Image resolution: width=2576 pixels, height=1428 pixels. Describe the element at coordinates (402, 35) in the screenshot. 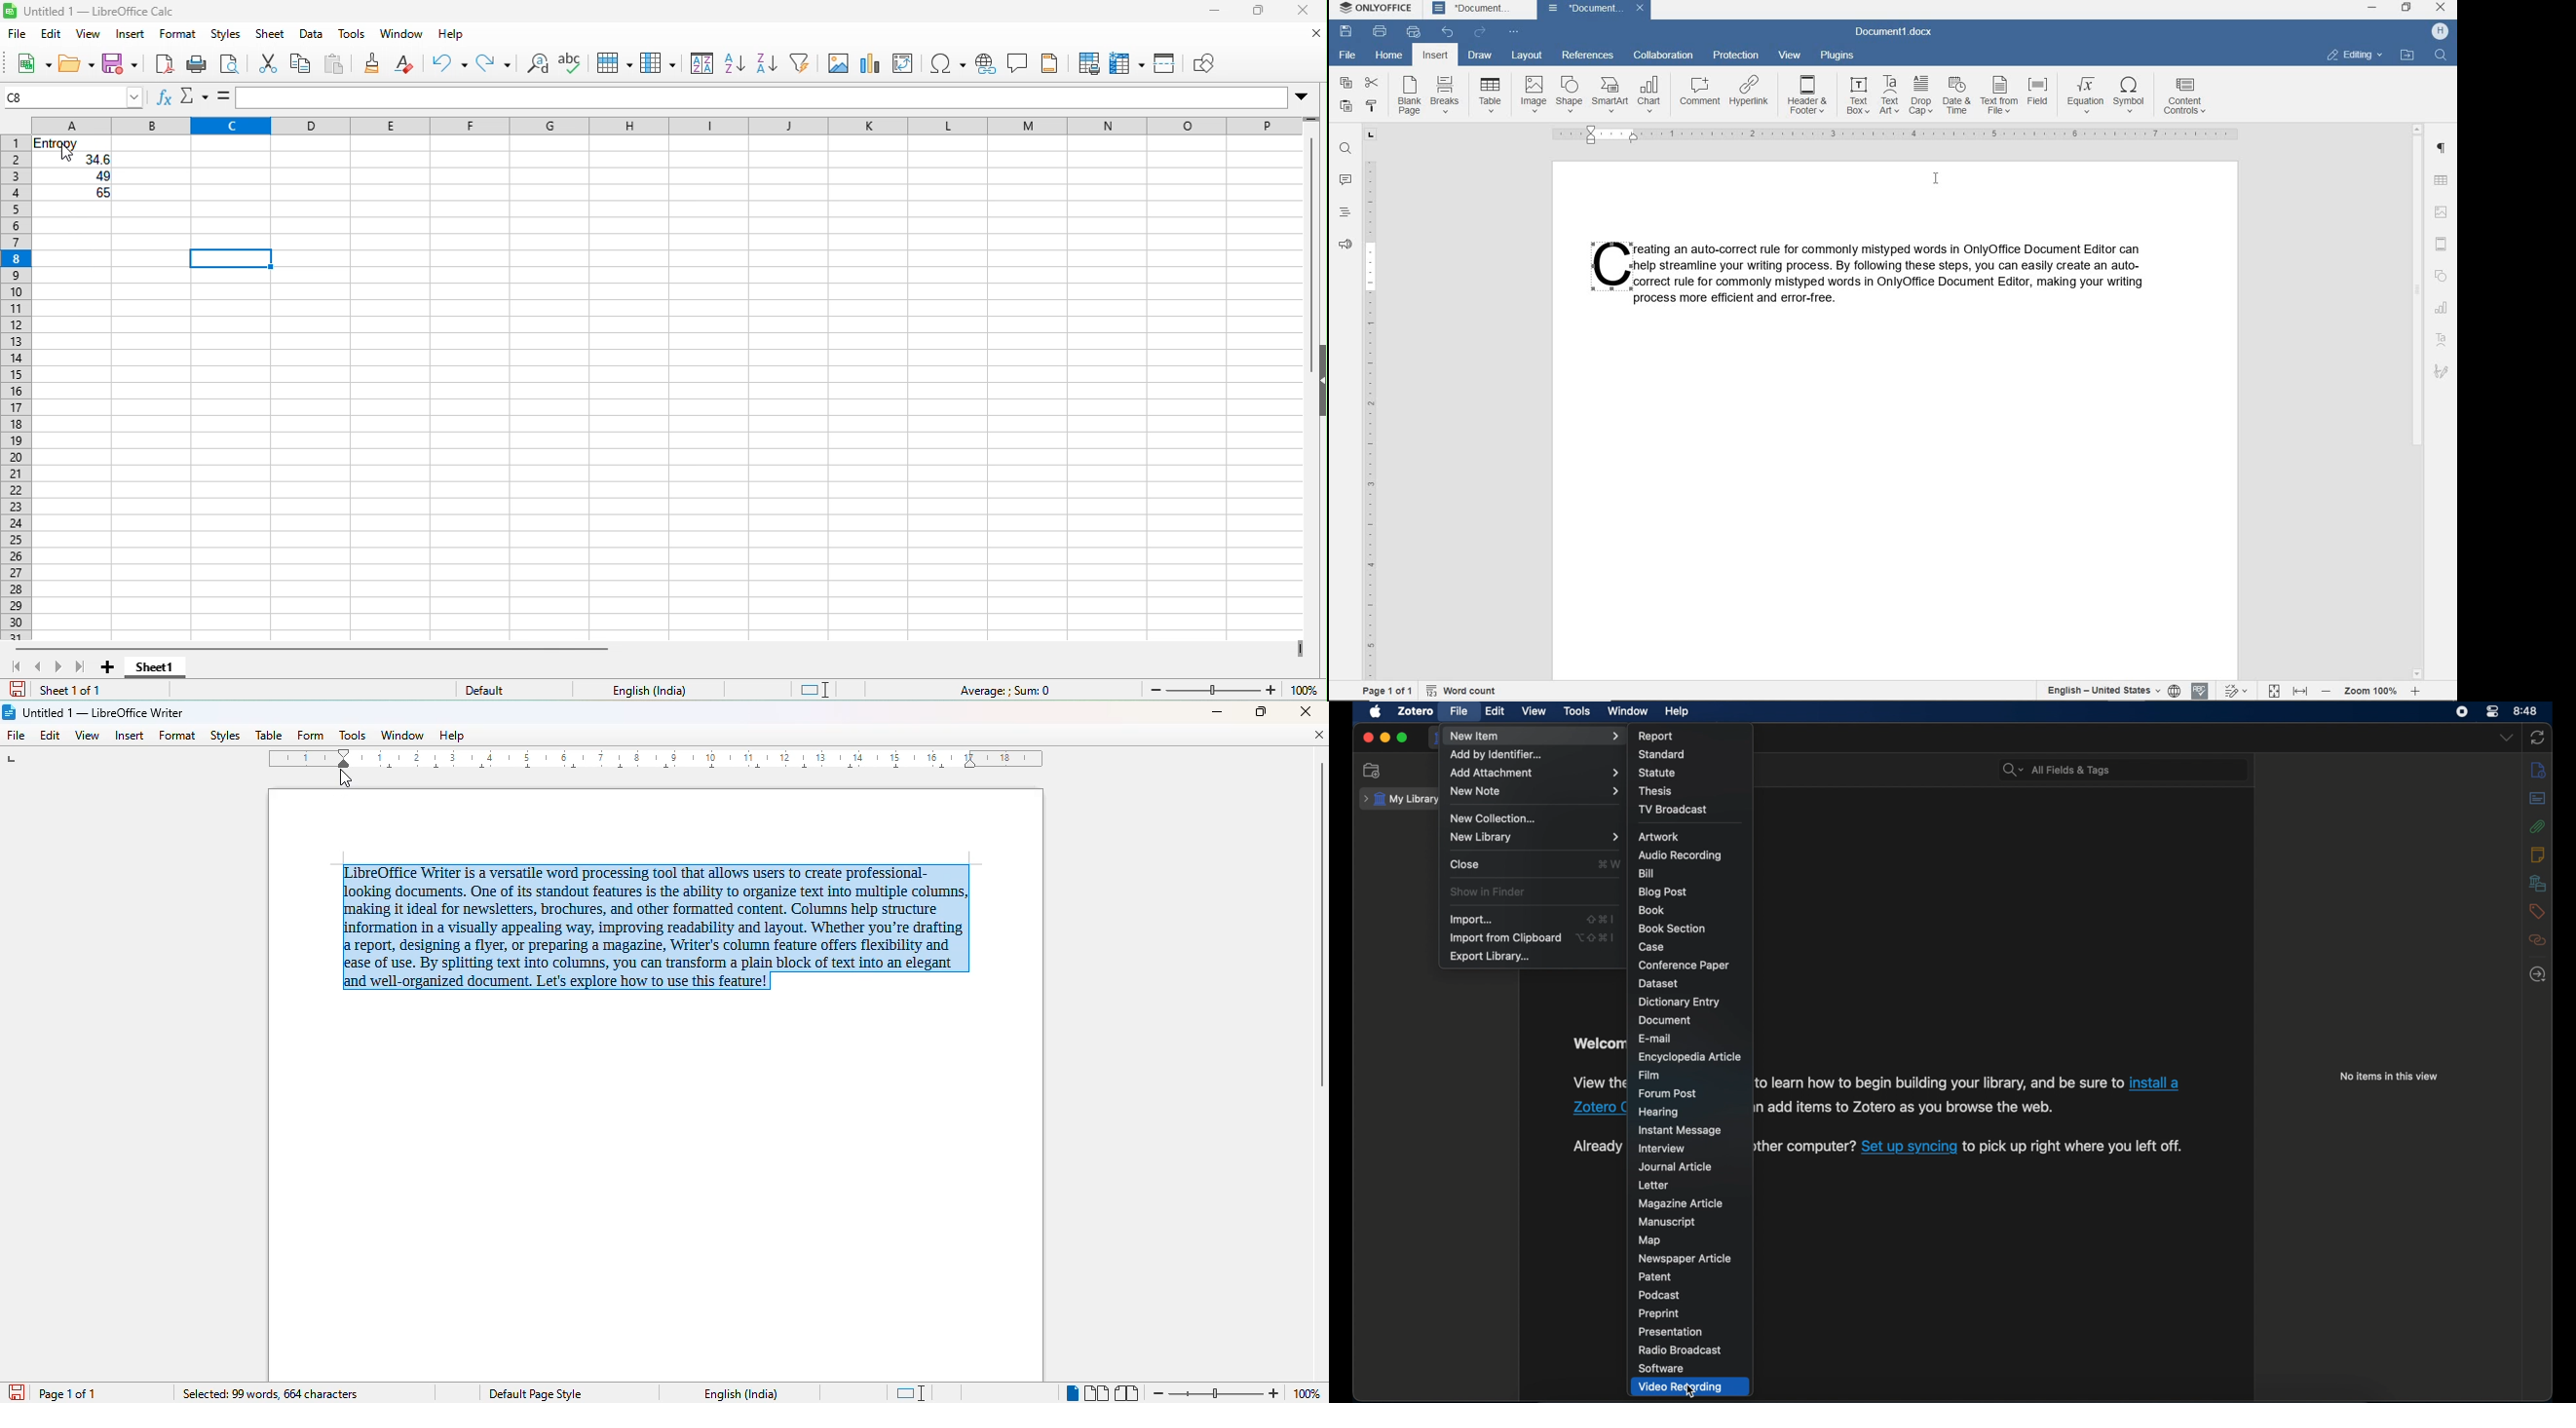

I see `window` at that location.